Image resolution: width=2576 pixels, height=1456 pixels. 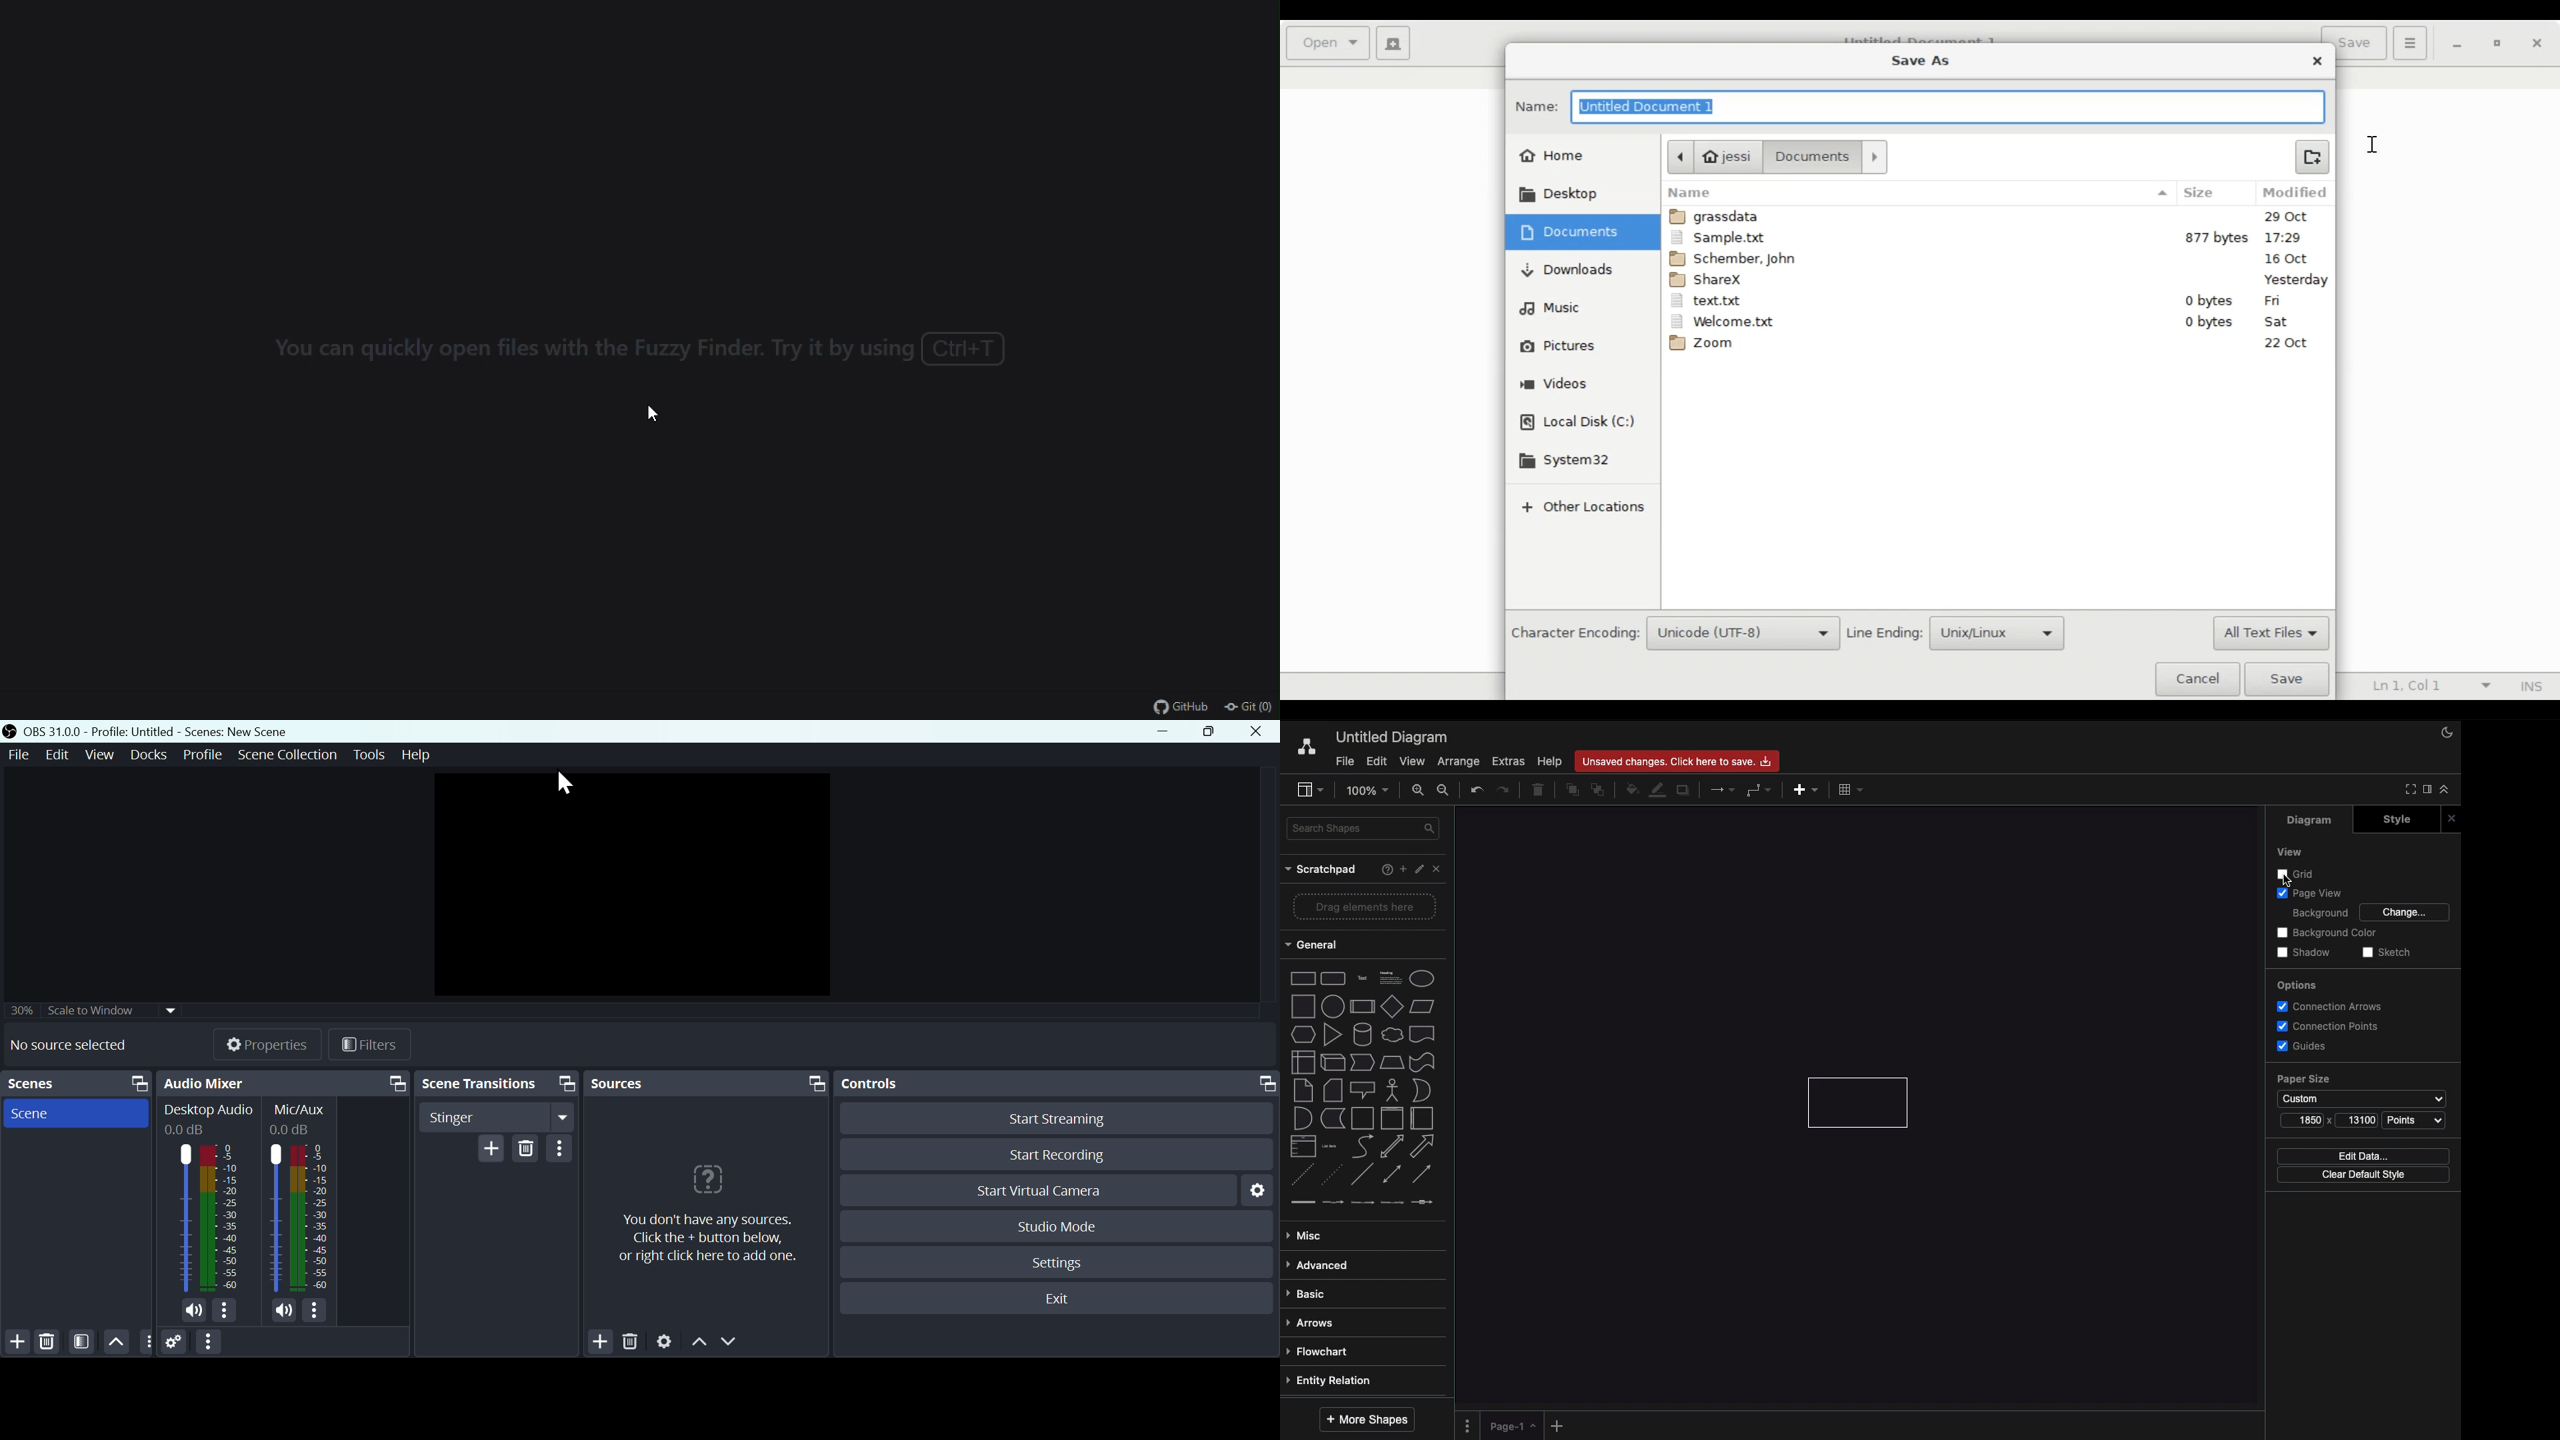 I want to click on Cancel, so click(x=2197, y=678).